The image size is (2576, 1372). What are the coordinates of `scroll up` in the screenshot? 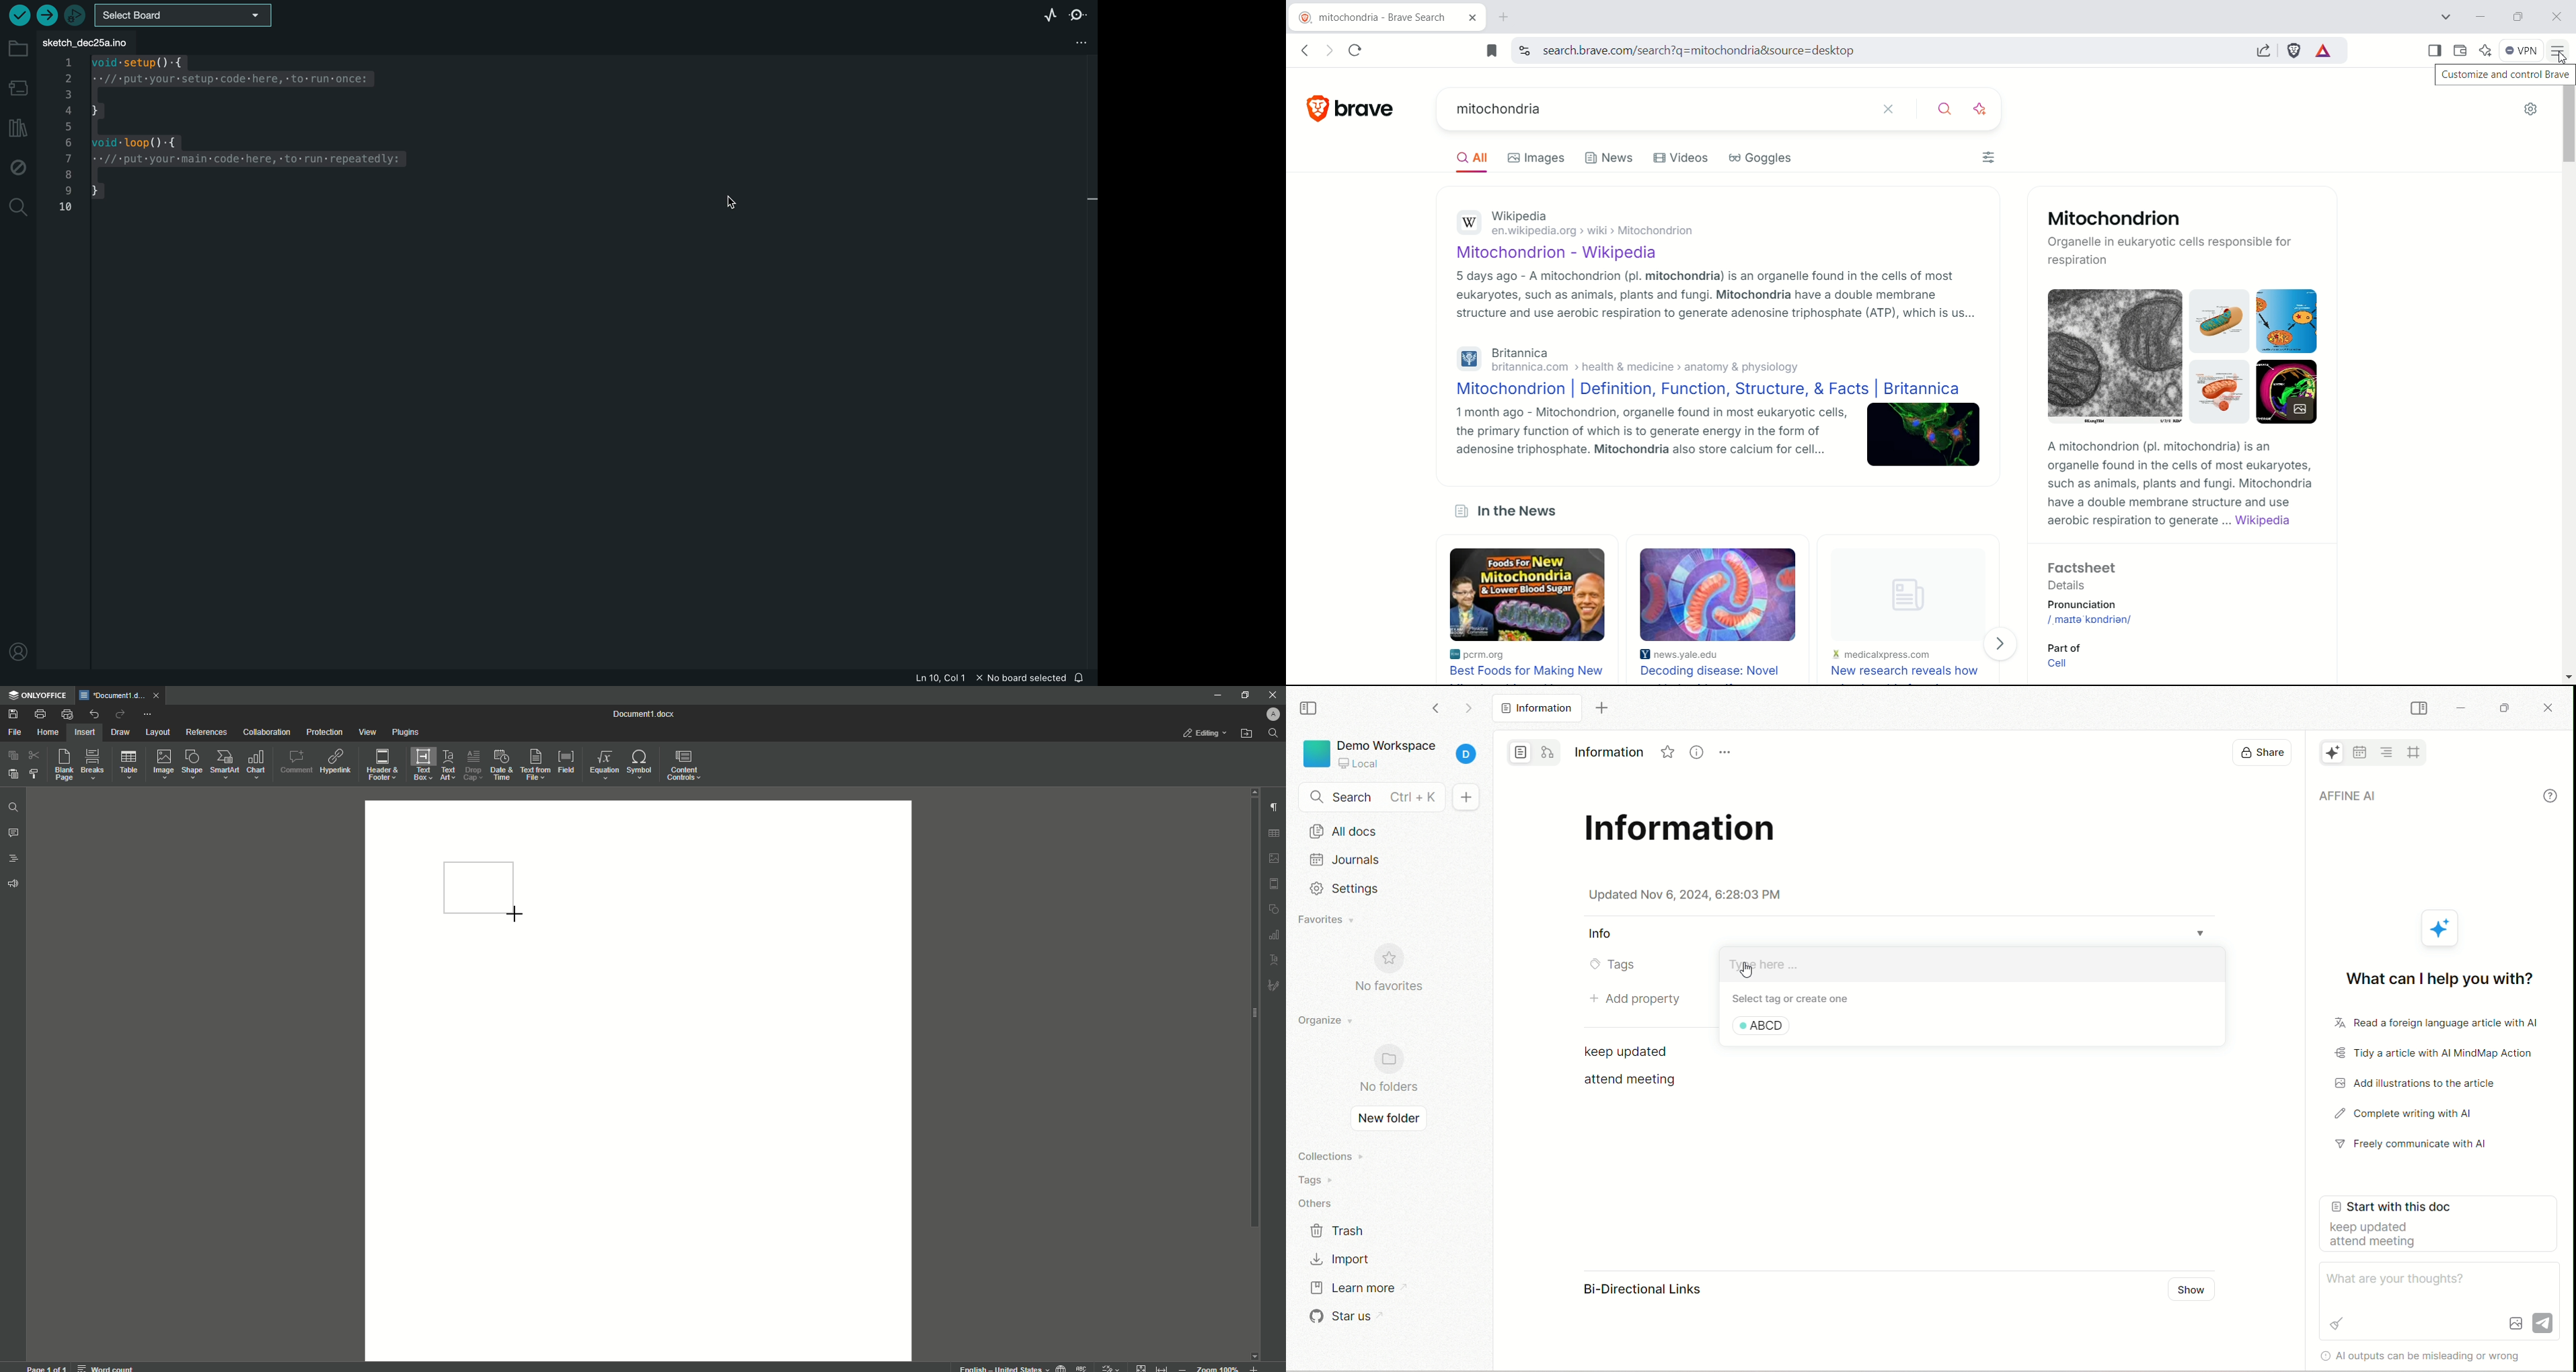 It's located at (1251, 791).